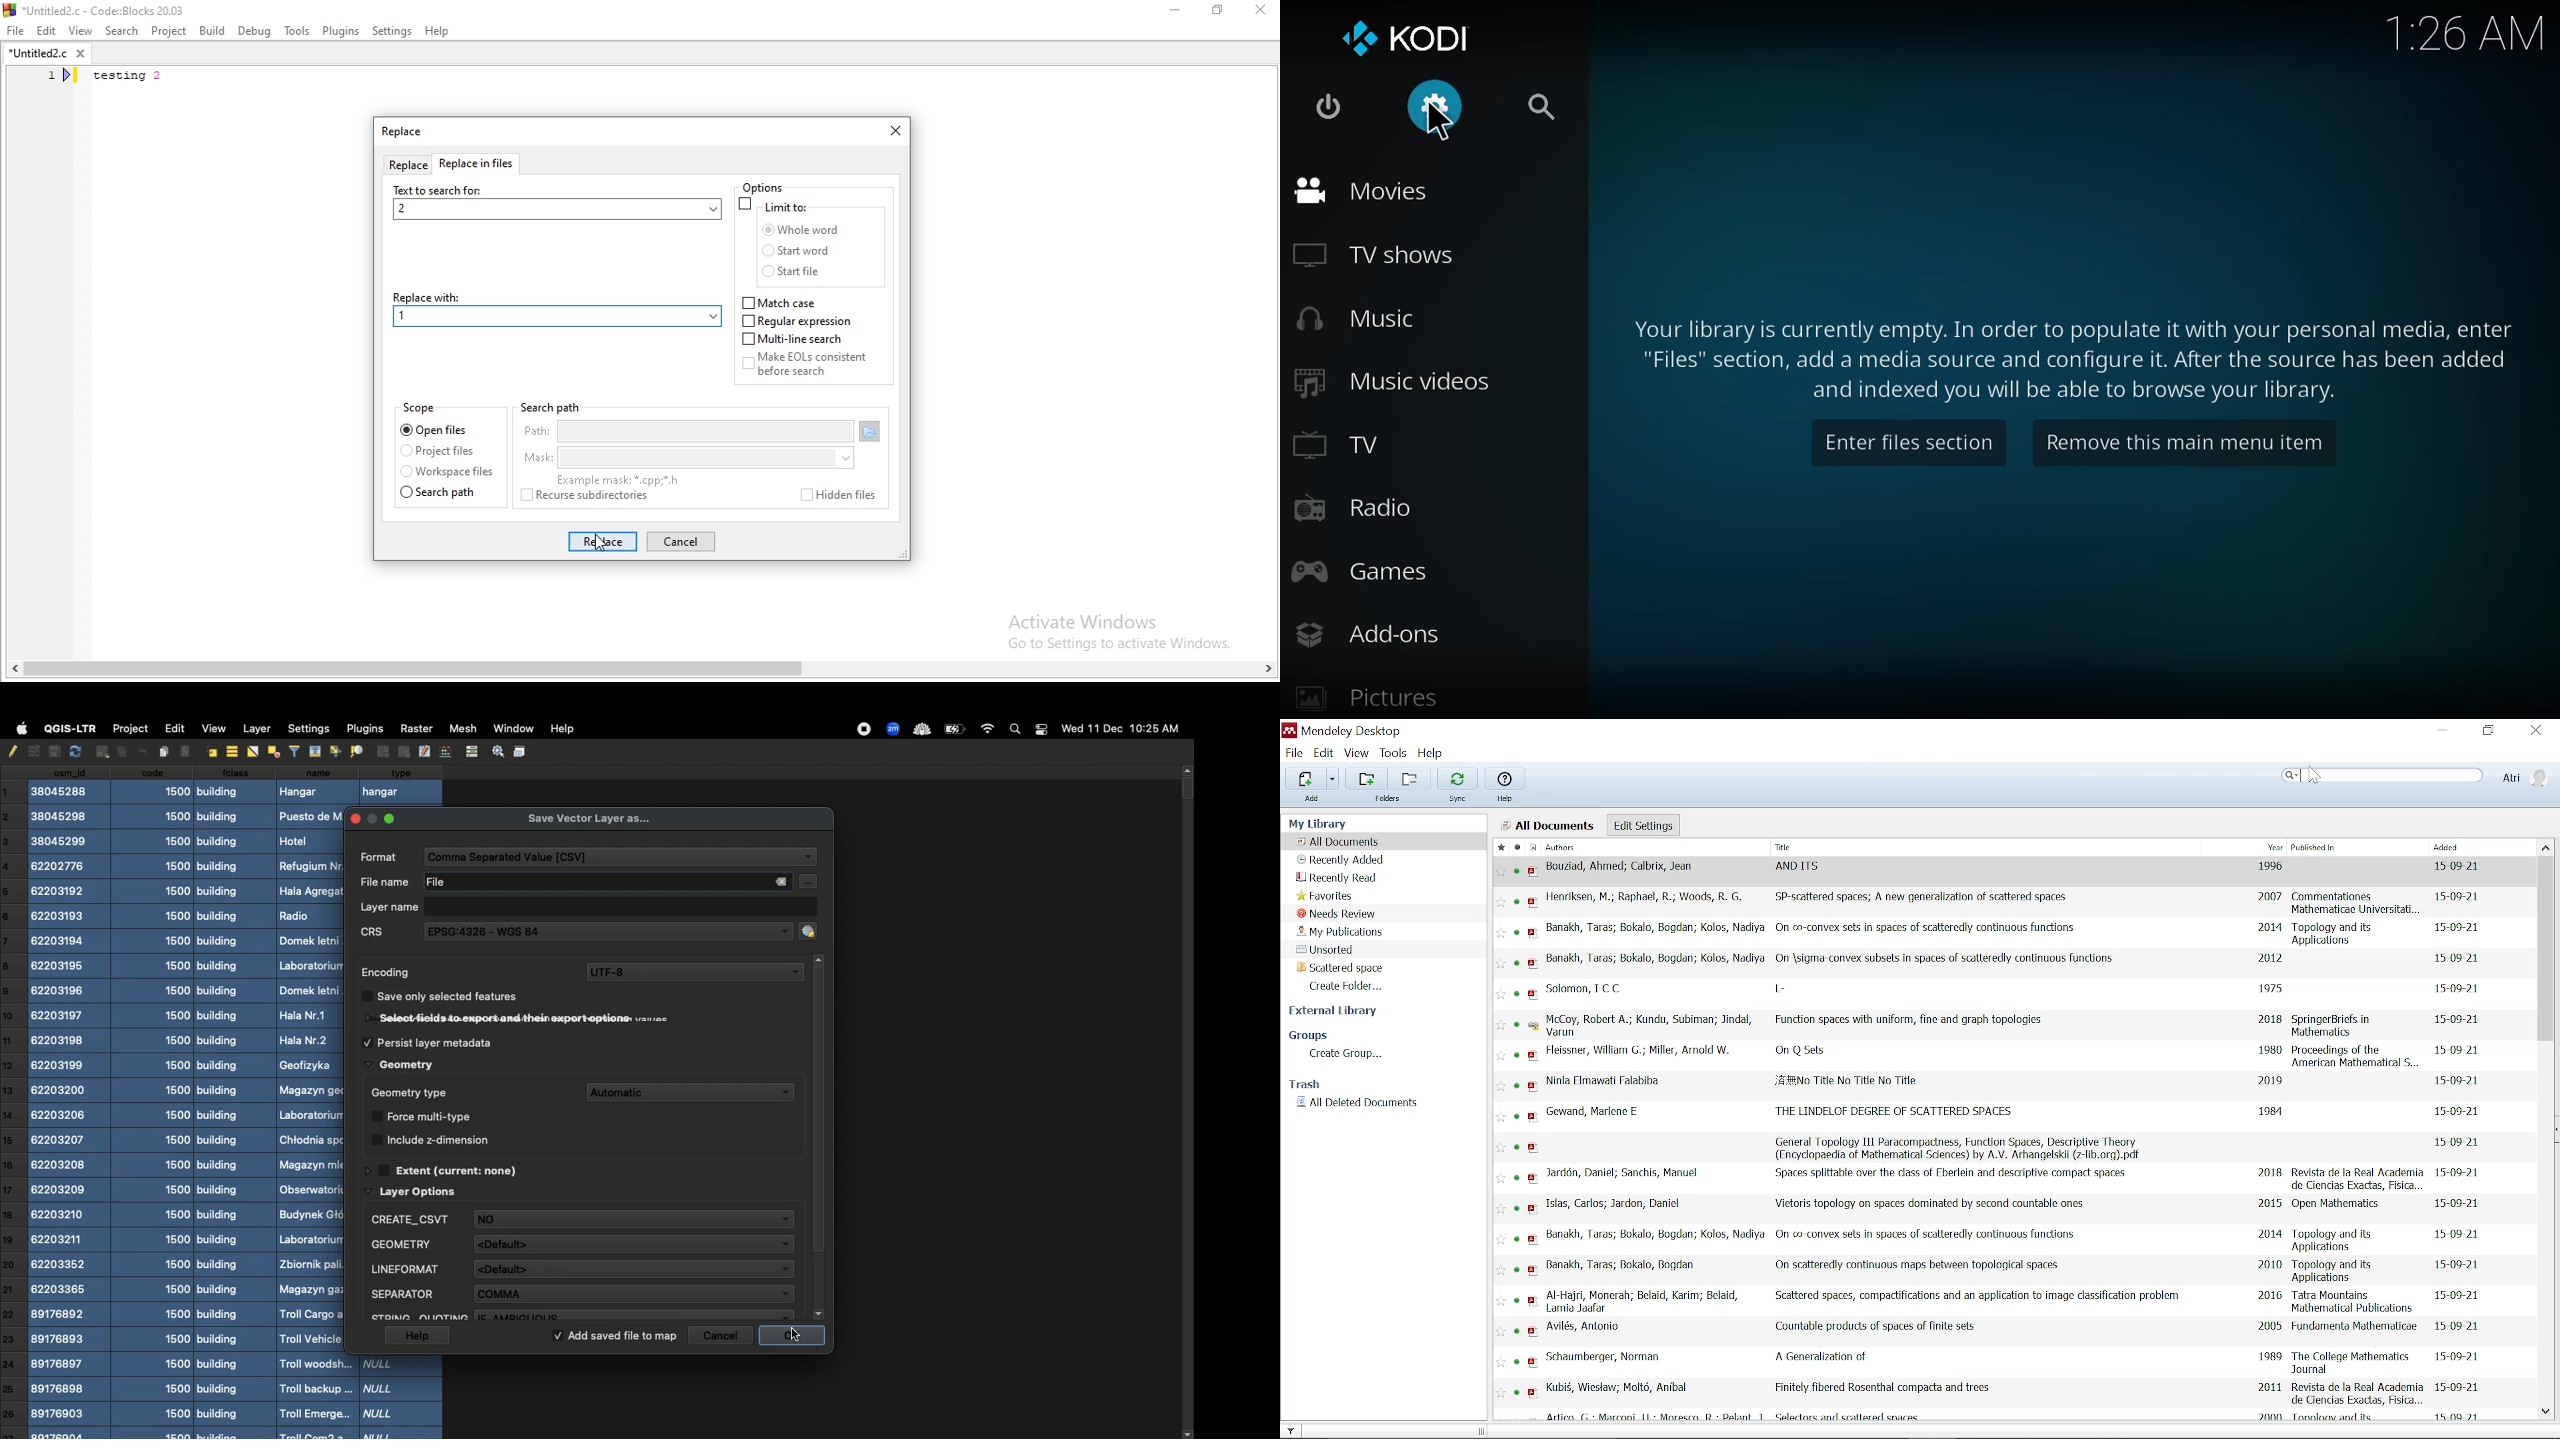 The height and width of the screenshot is (1456, 2576). Describe the element at coordinates (231, 751) in the screenshot. I see `Align center` at that location.